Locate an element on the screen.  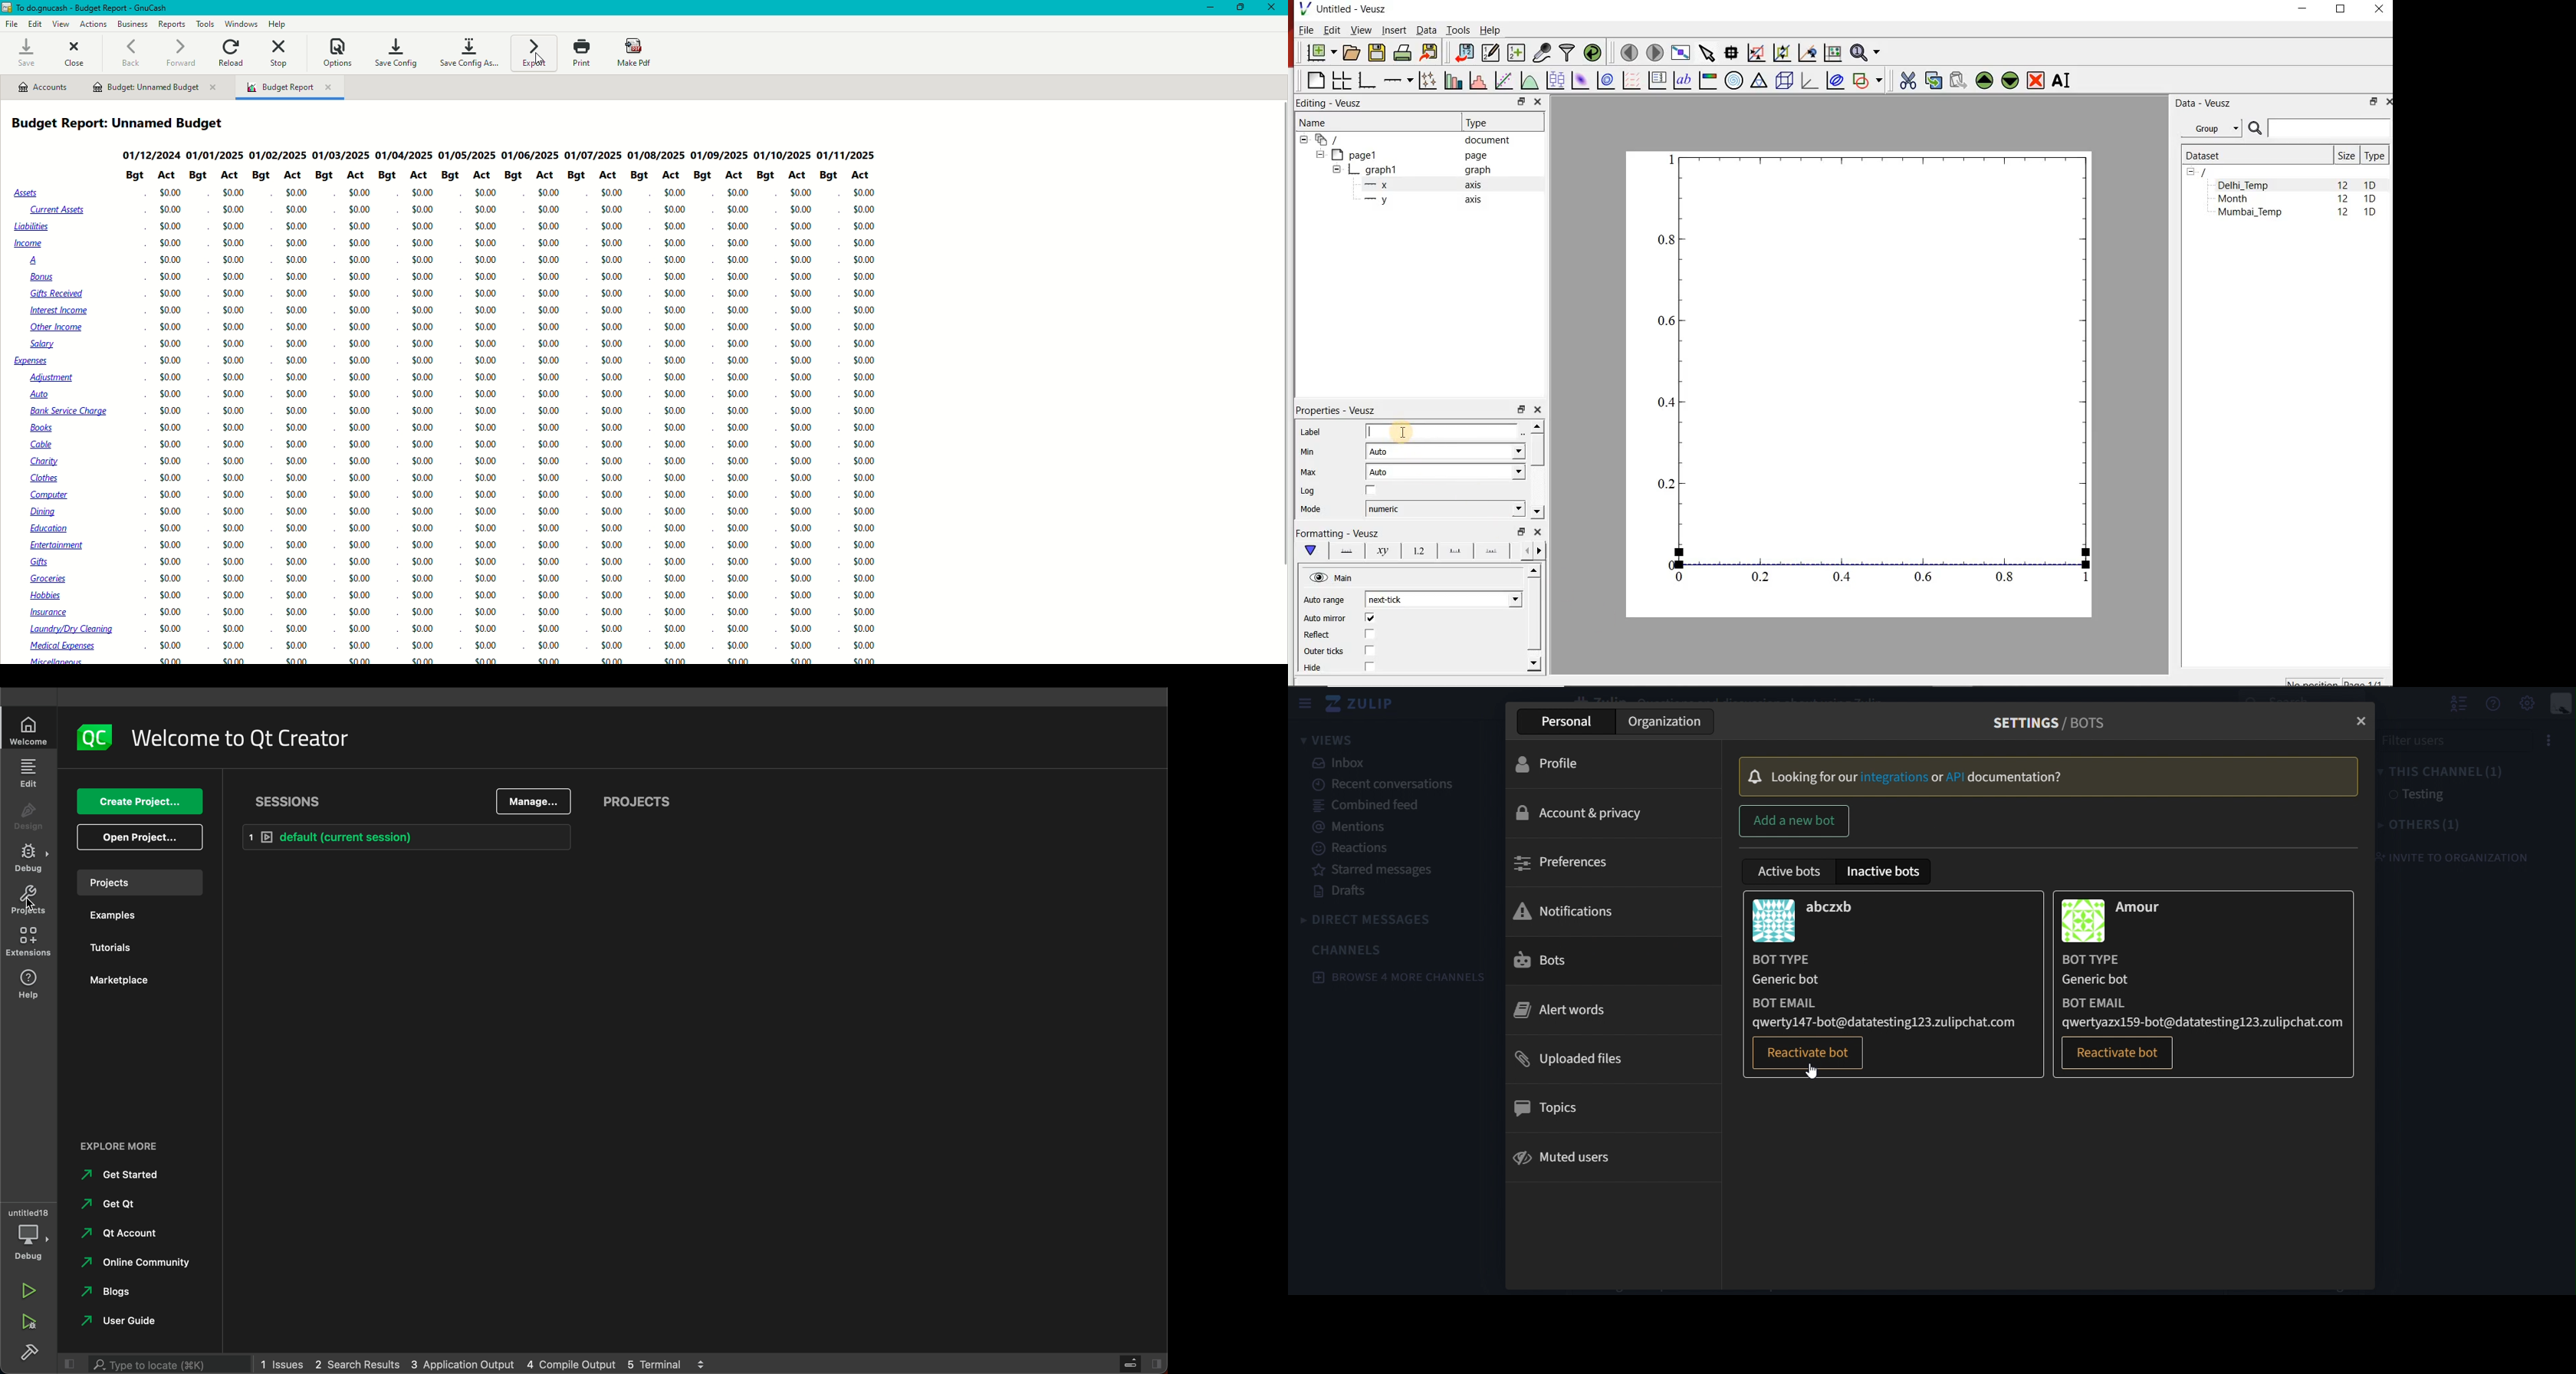
Generic bot is located at coordinates (2102, 980).